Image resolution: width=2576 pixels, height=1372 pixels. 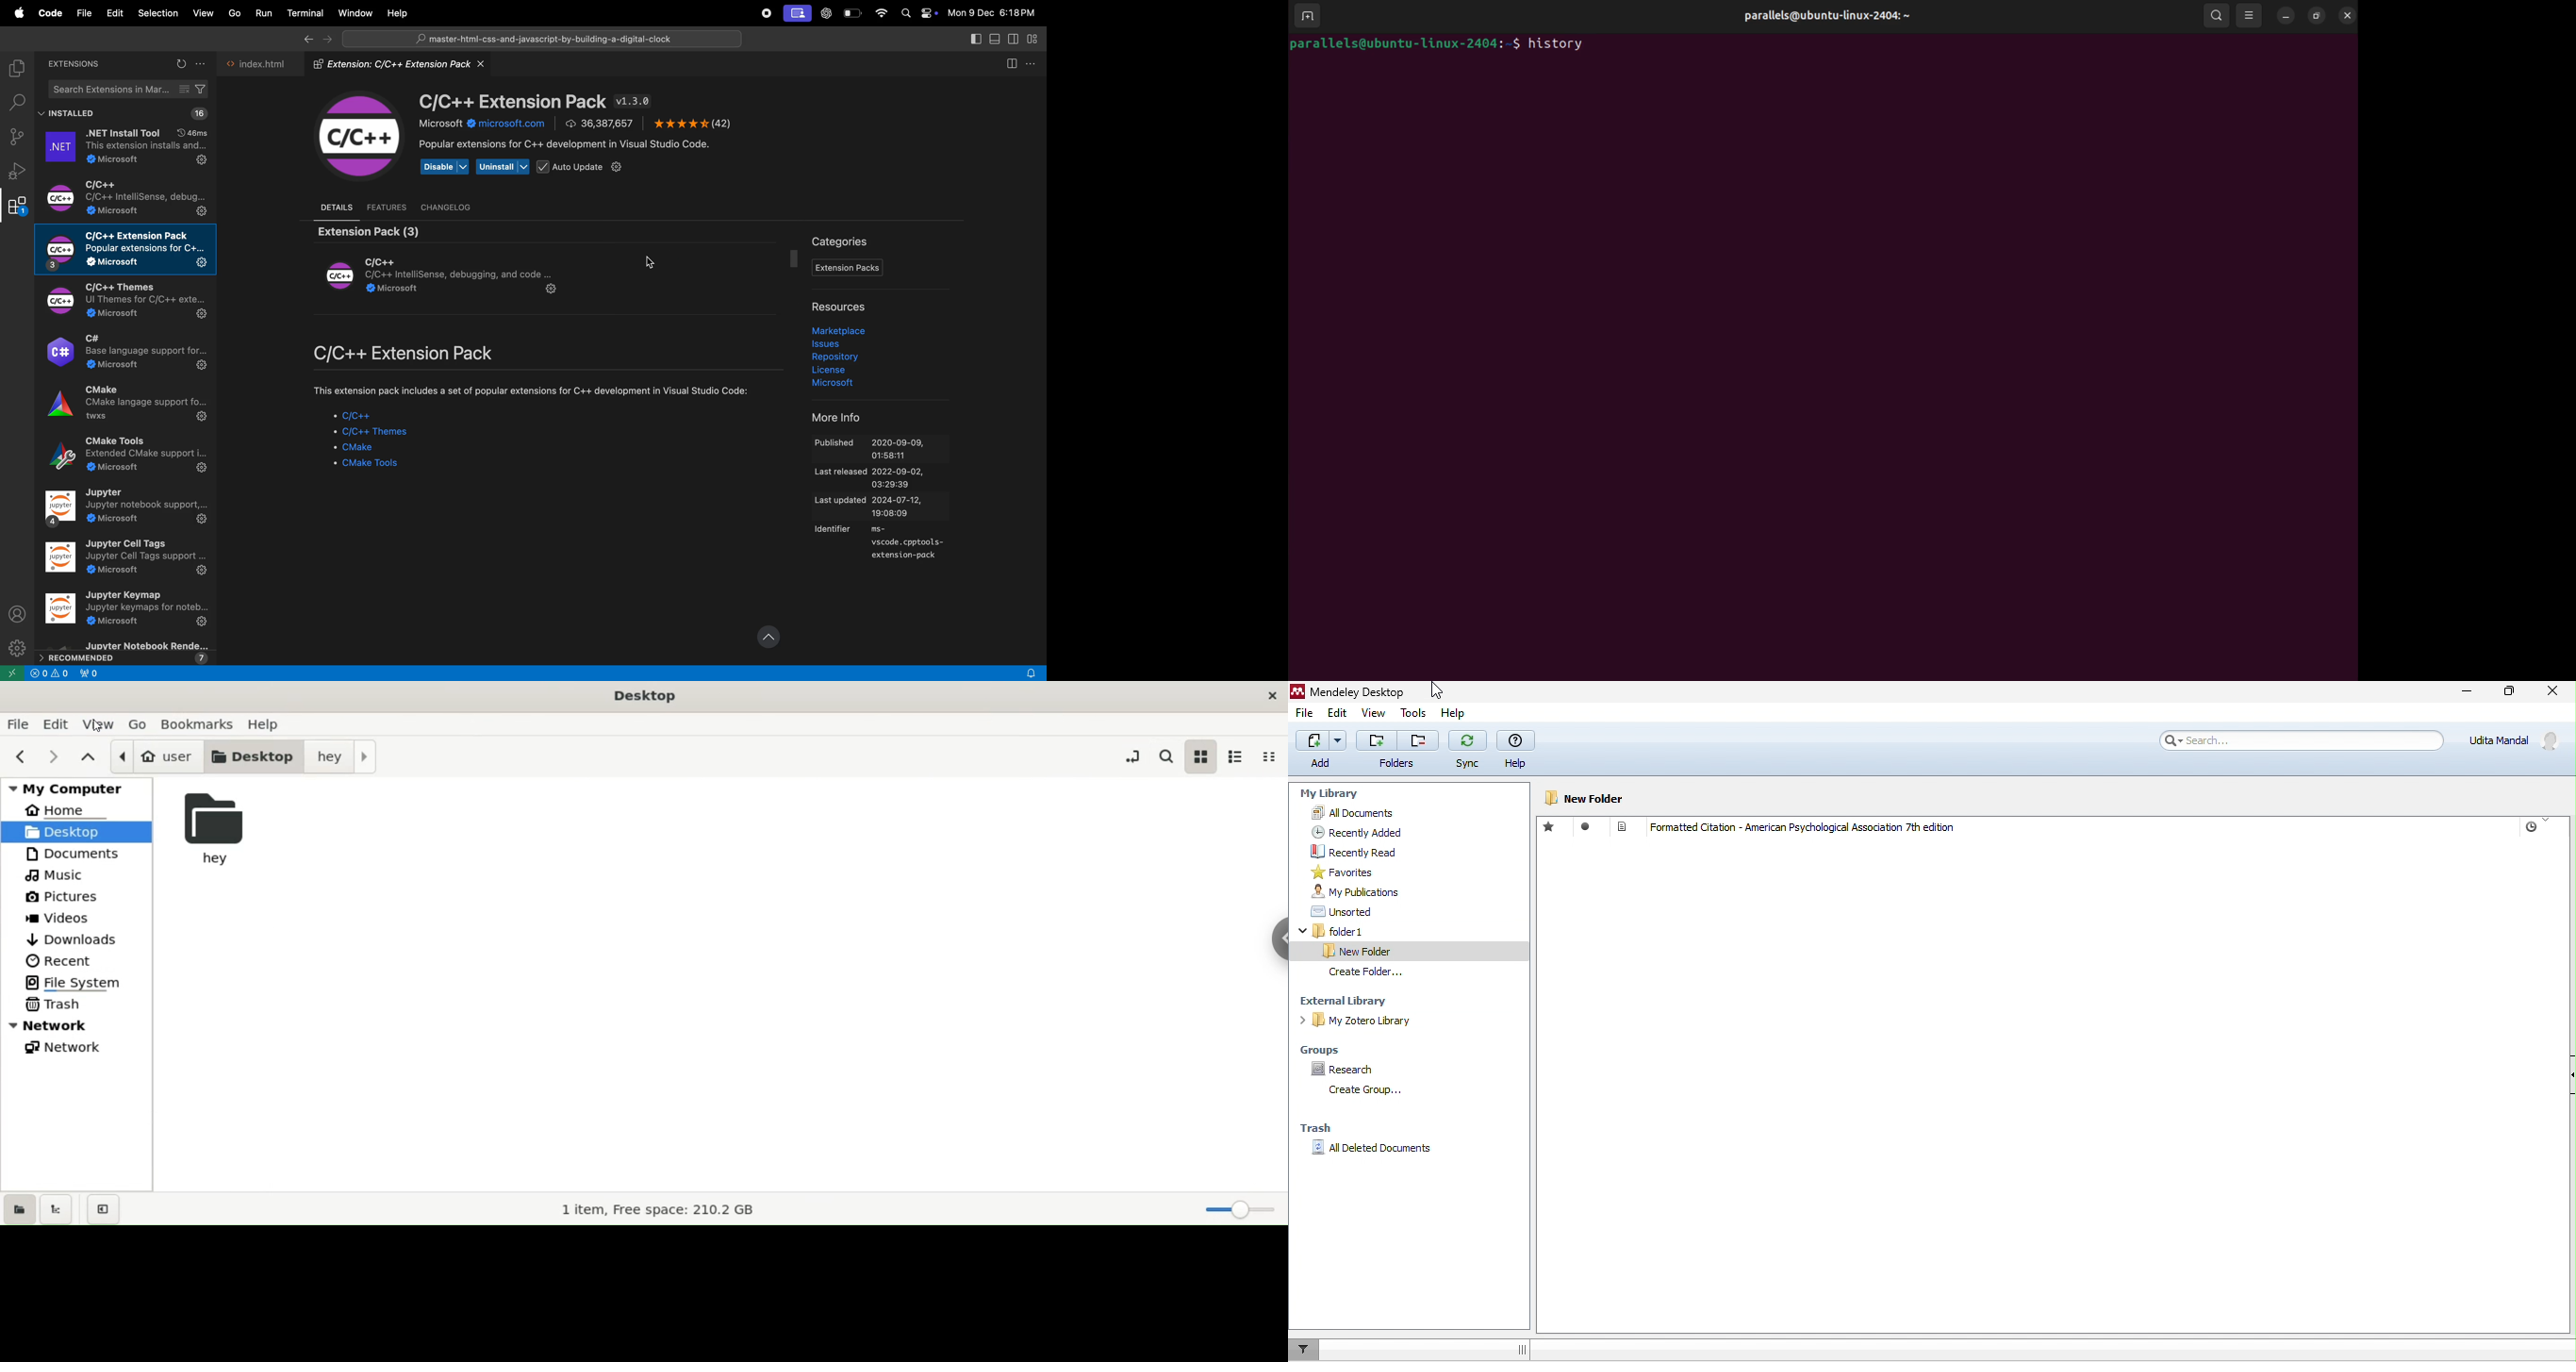 I want to click on view, so click(x=1373, y=711).